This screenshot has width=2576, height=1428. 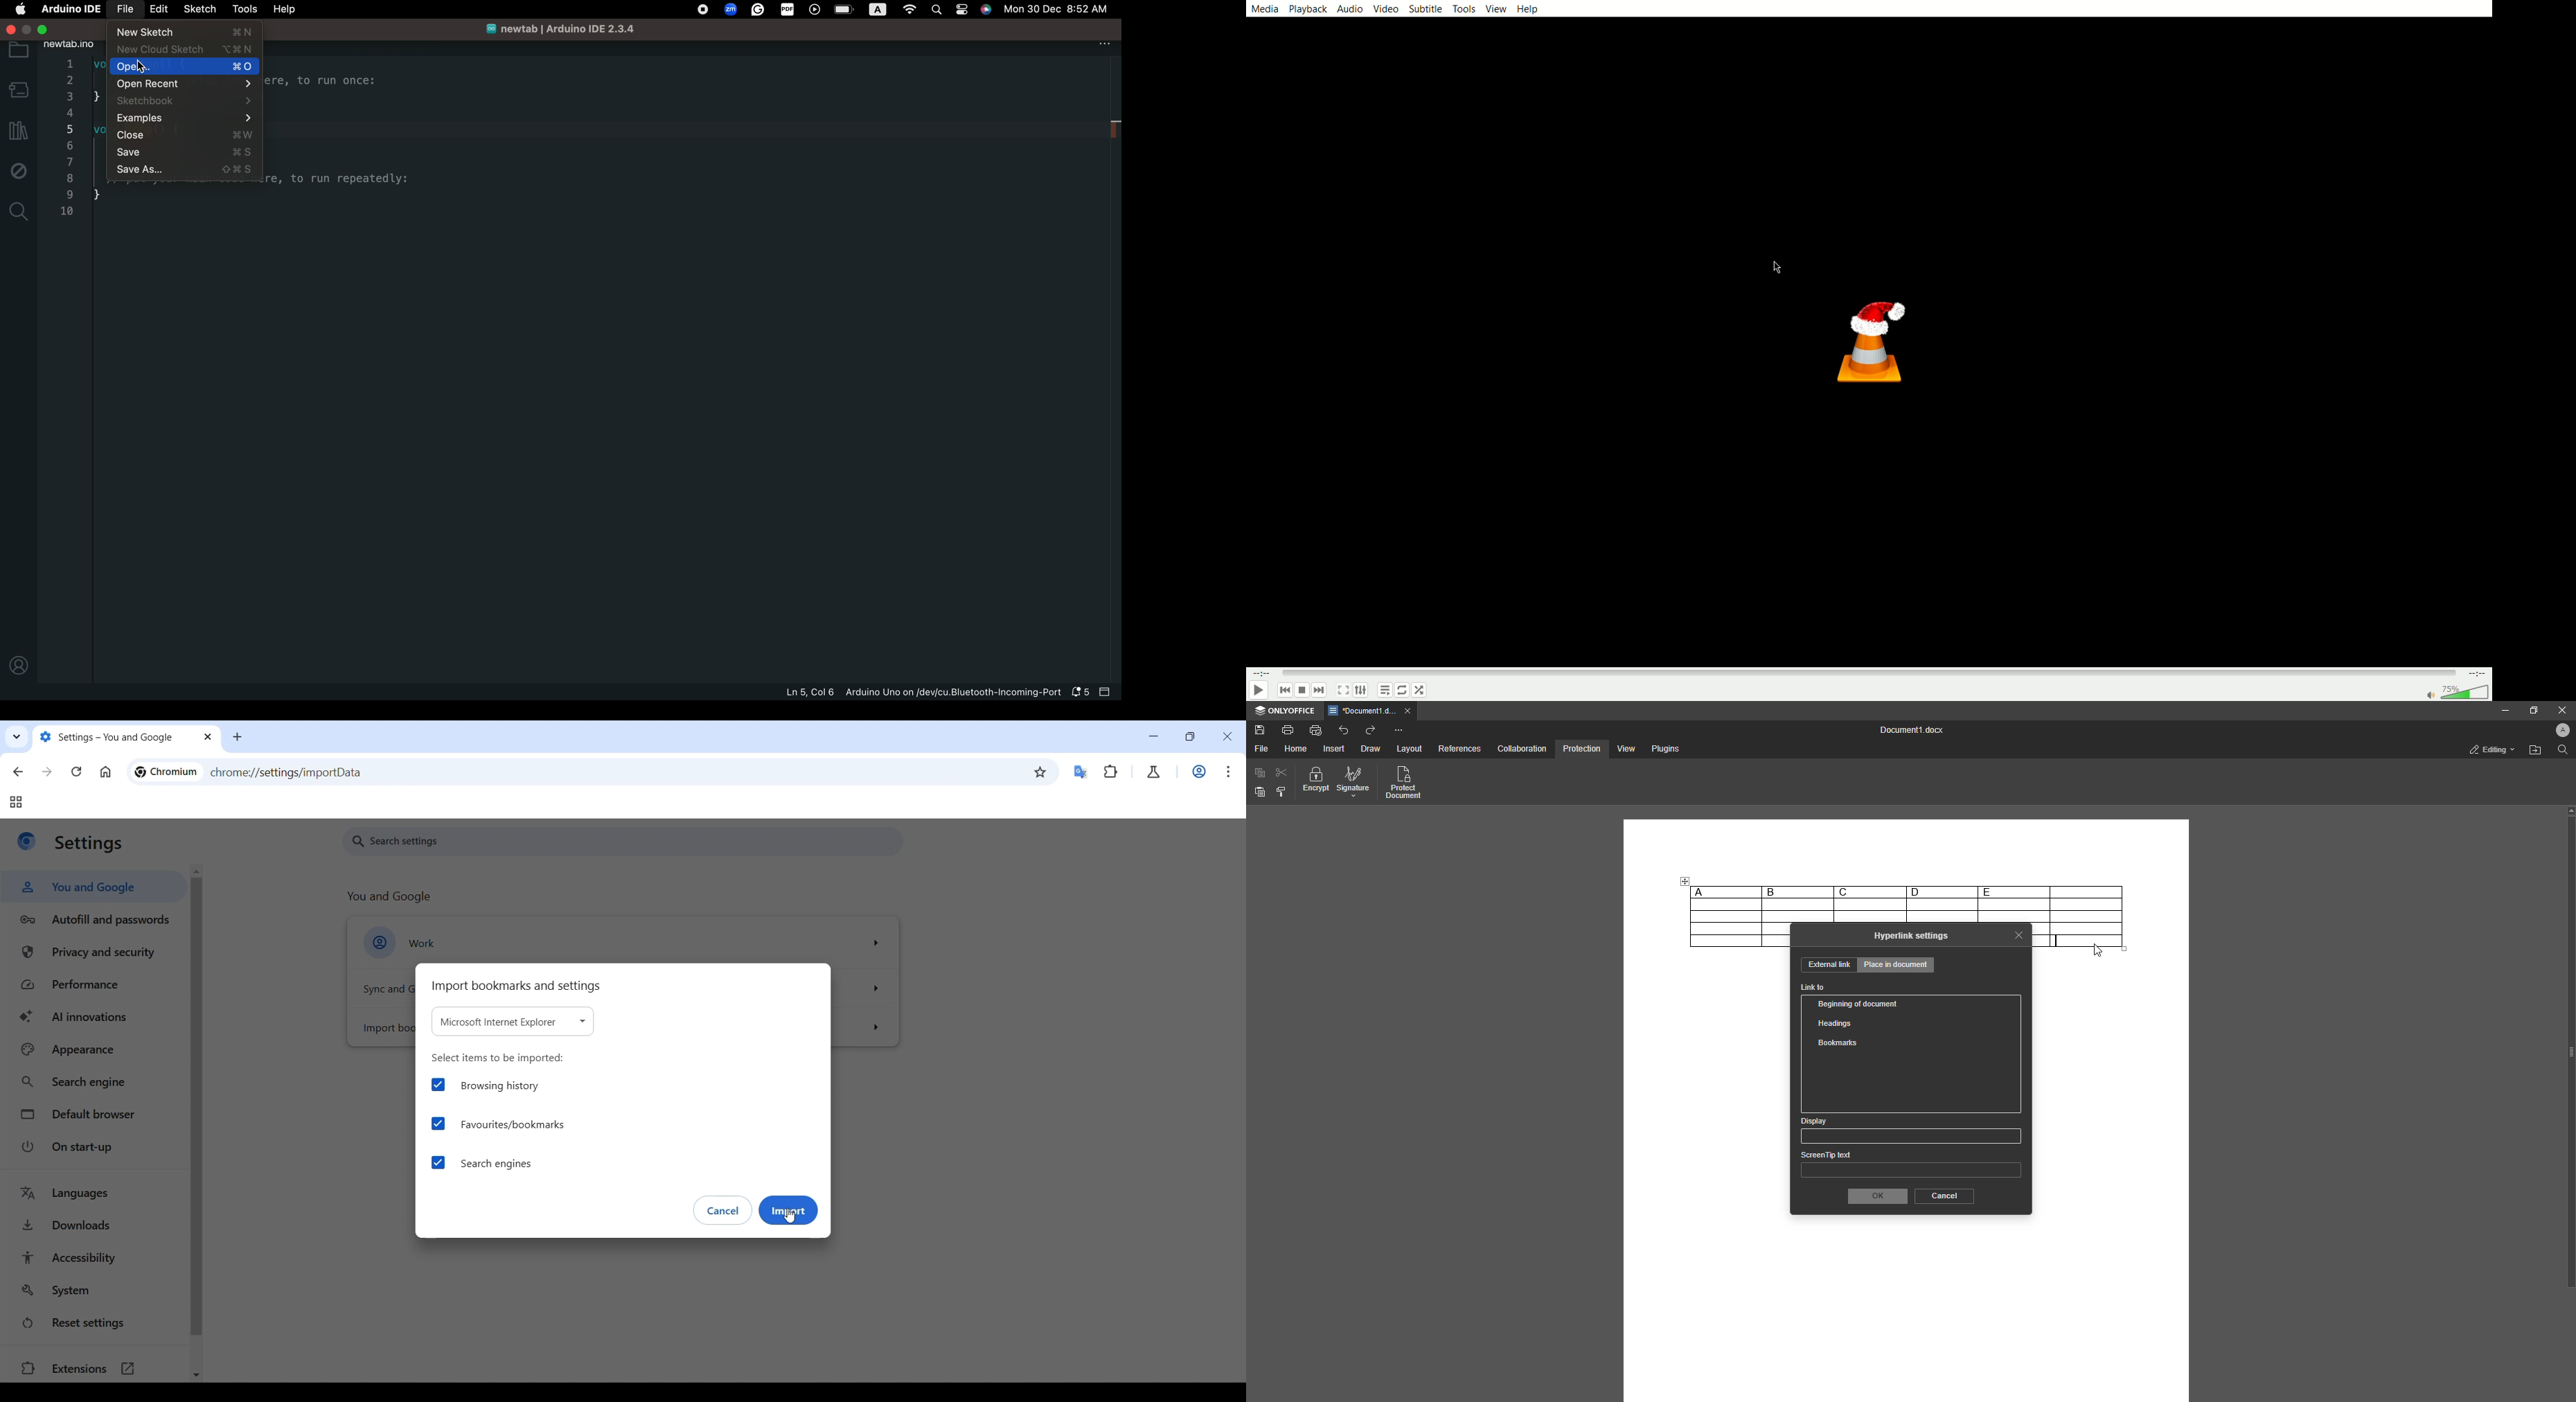 What do you see at coordinates (1465, 9) in the screenshot?
I see `tools` at bounding box center [1465, 9].